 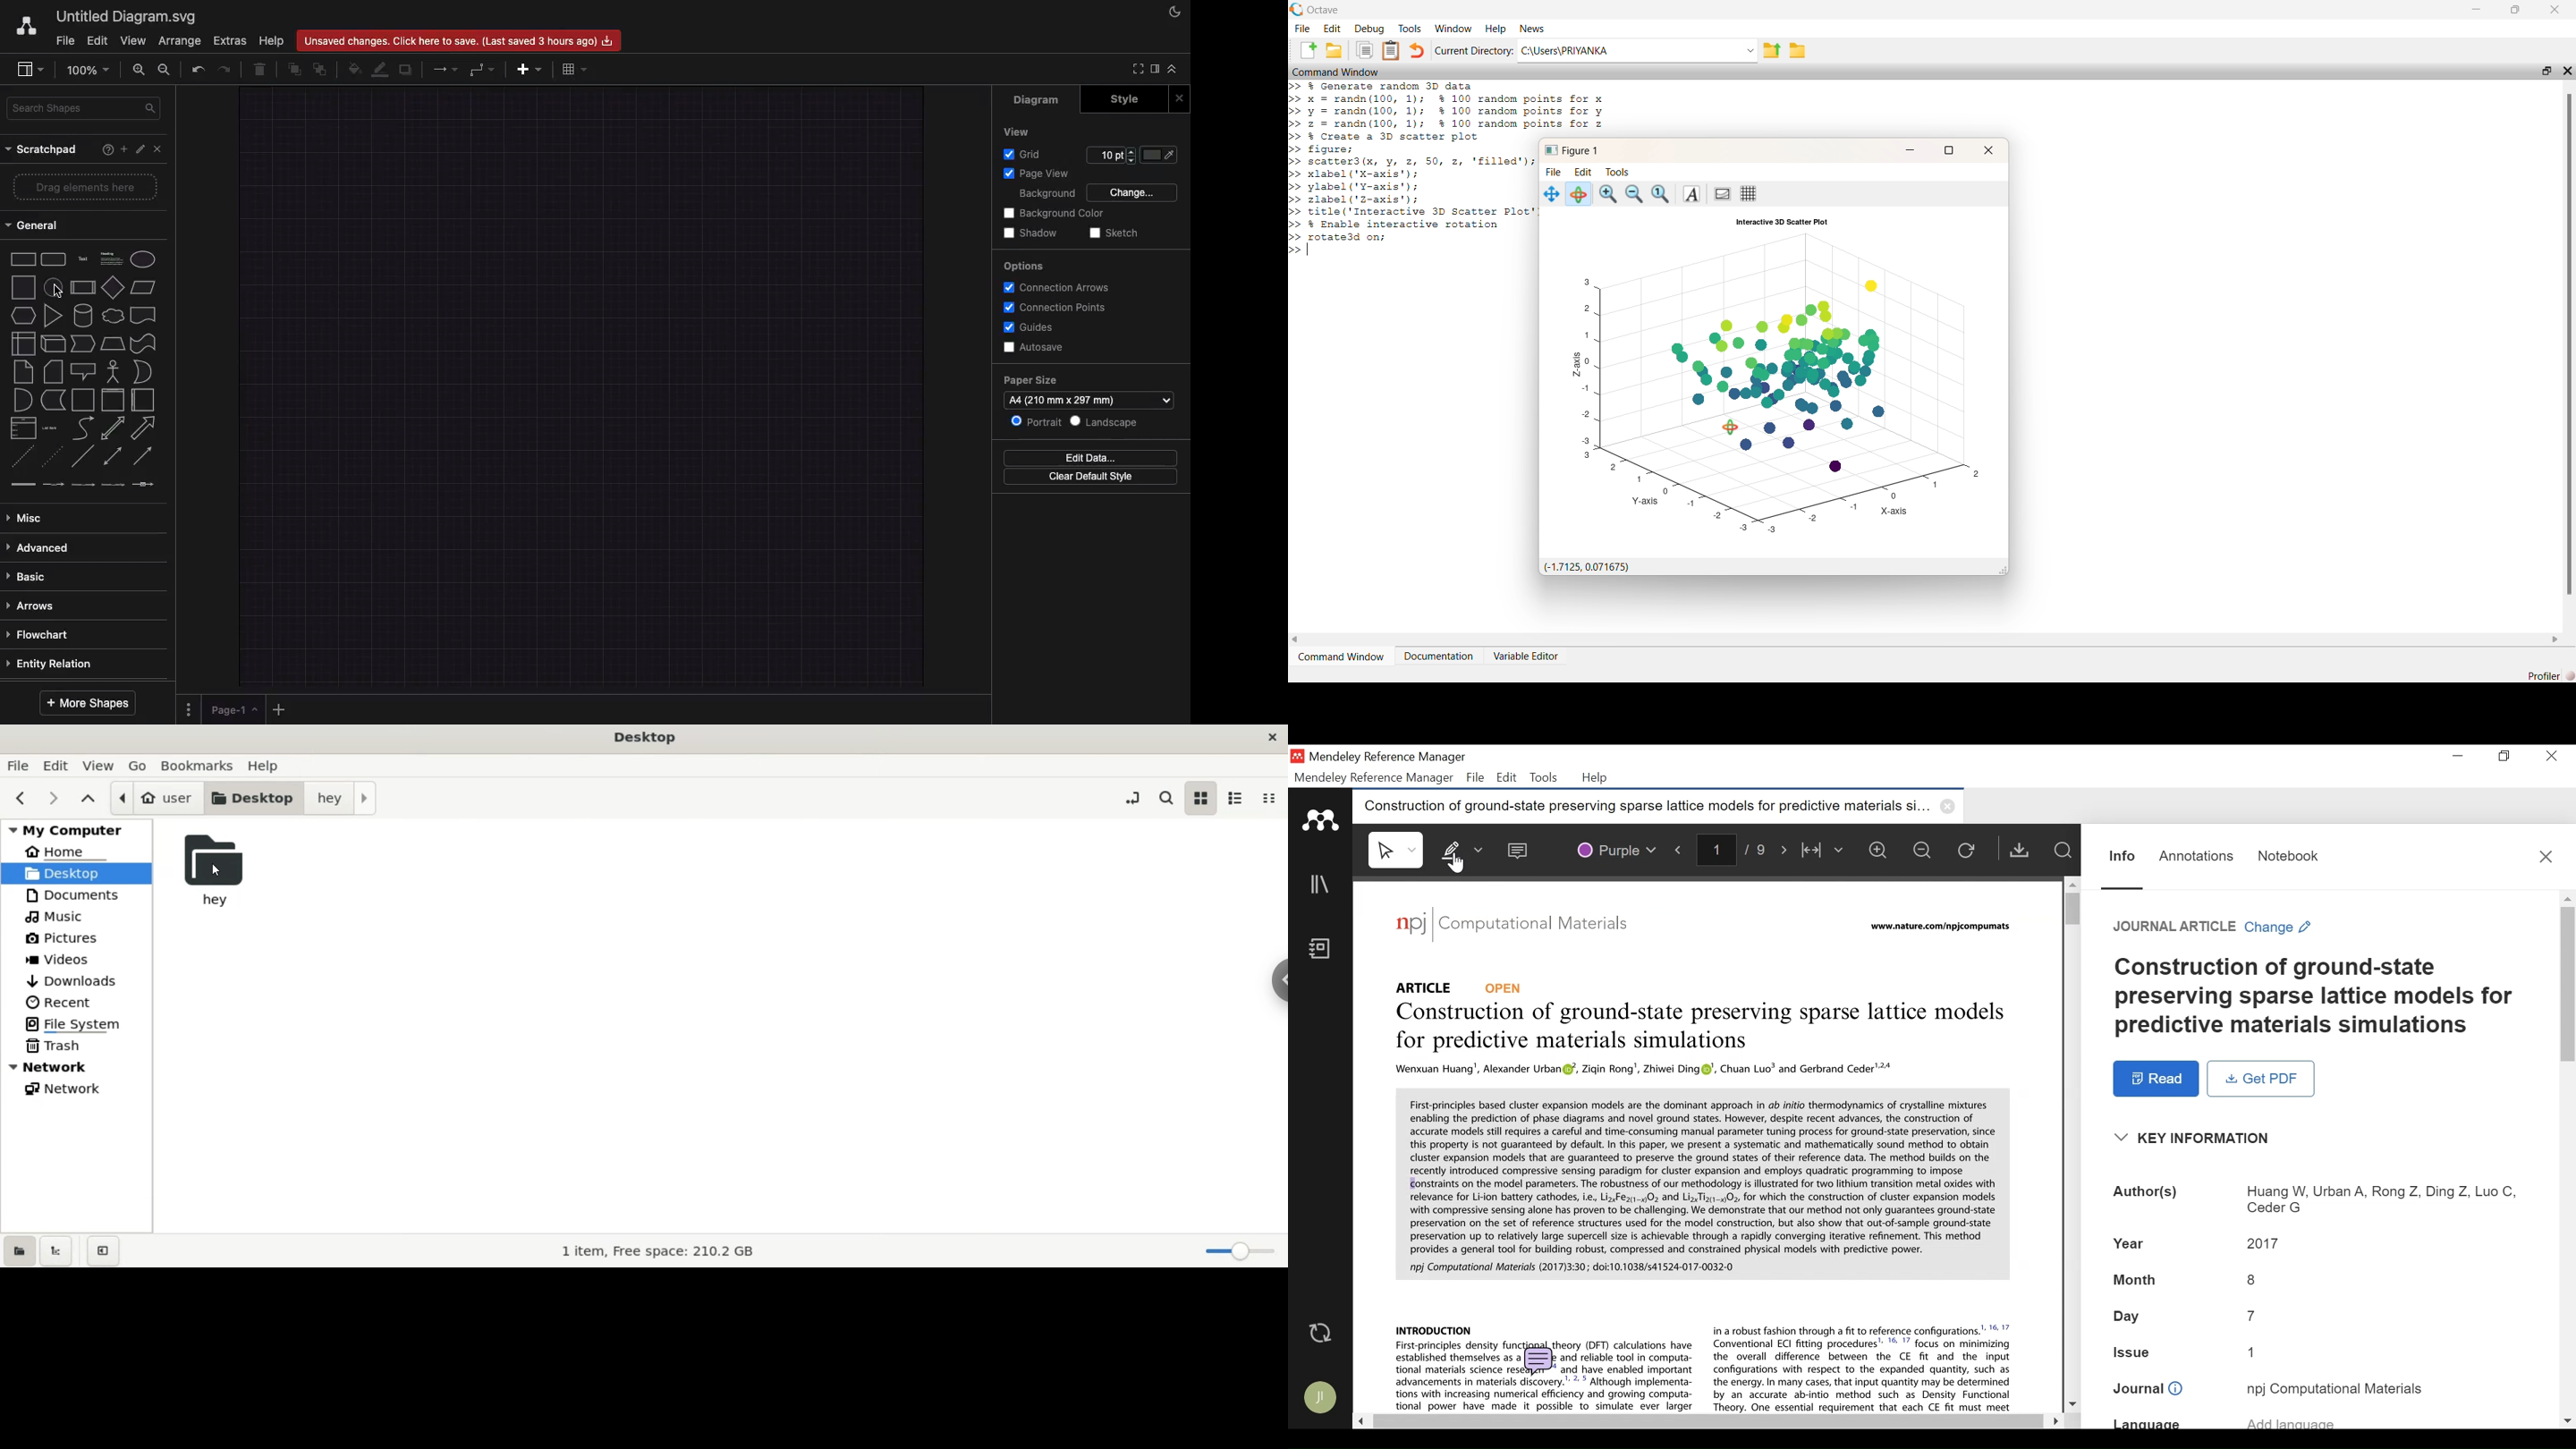 I want to click on Add, so click(x=530, y=69).